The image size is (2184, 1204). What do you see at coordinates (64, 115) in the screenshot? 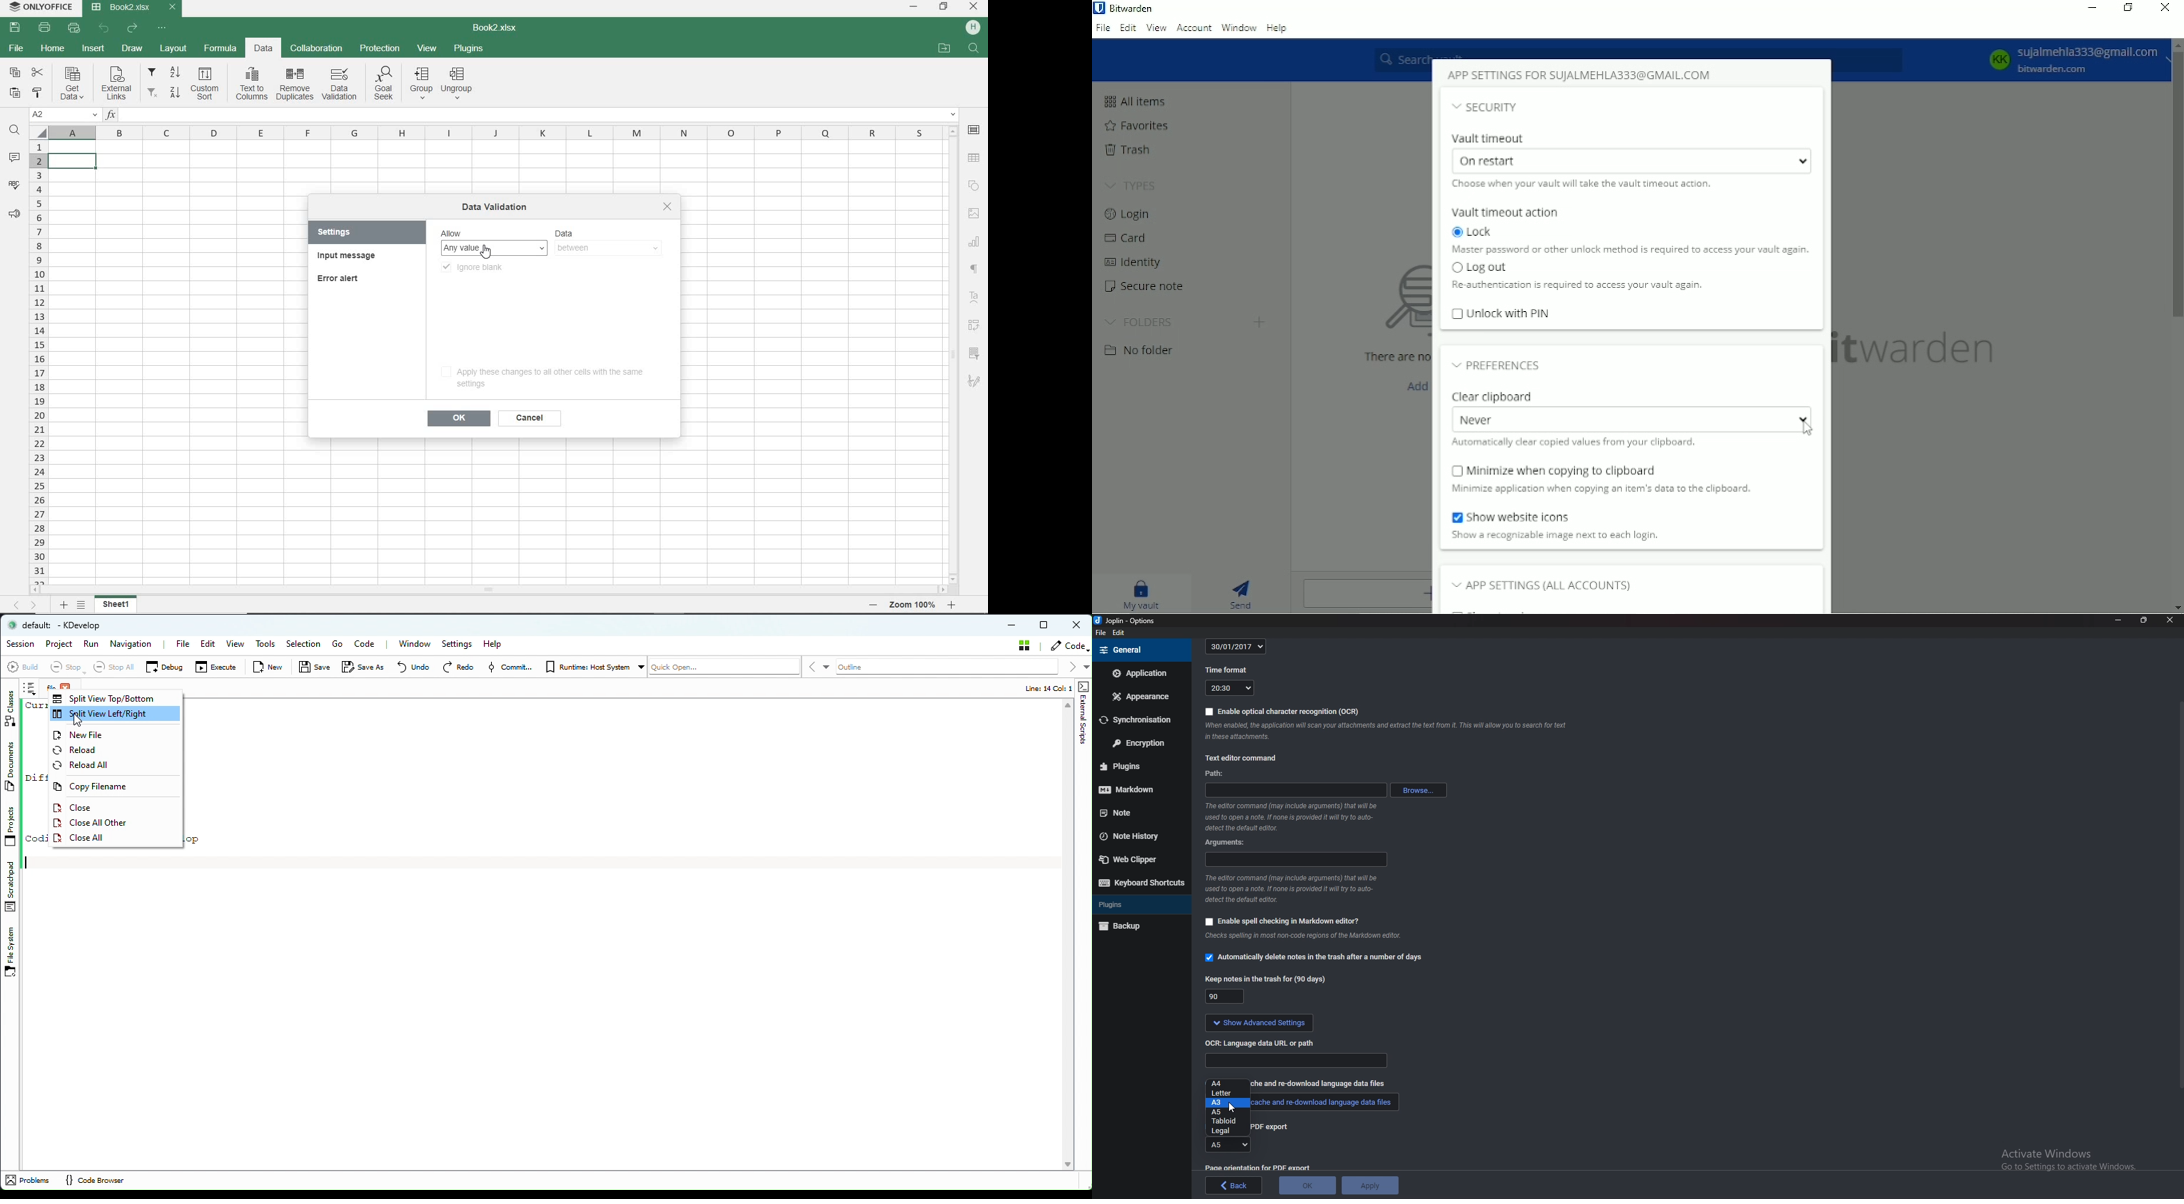
I see `NAME MANAGER` at bounding box center [64, 115].